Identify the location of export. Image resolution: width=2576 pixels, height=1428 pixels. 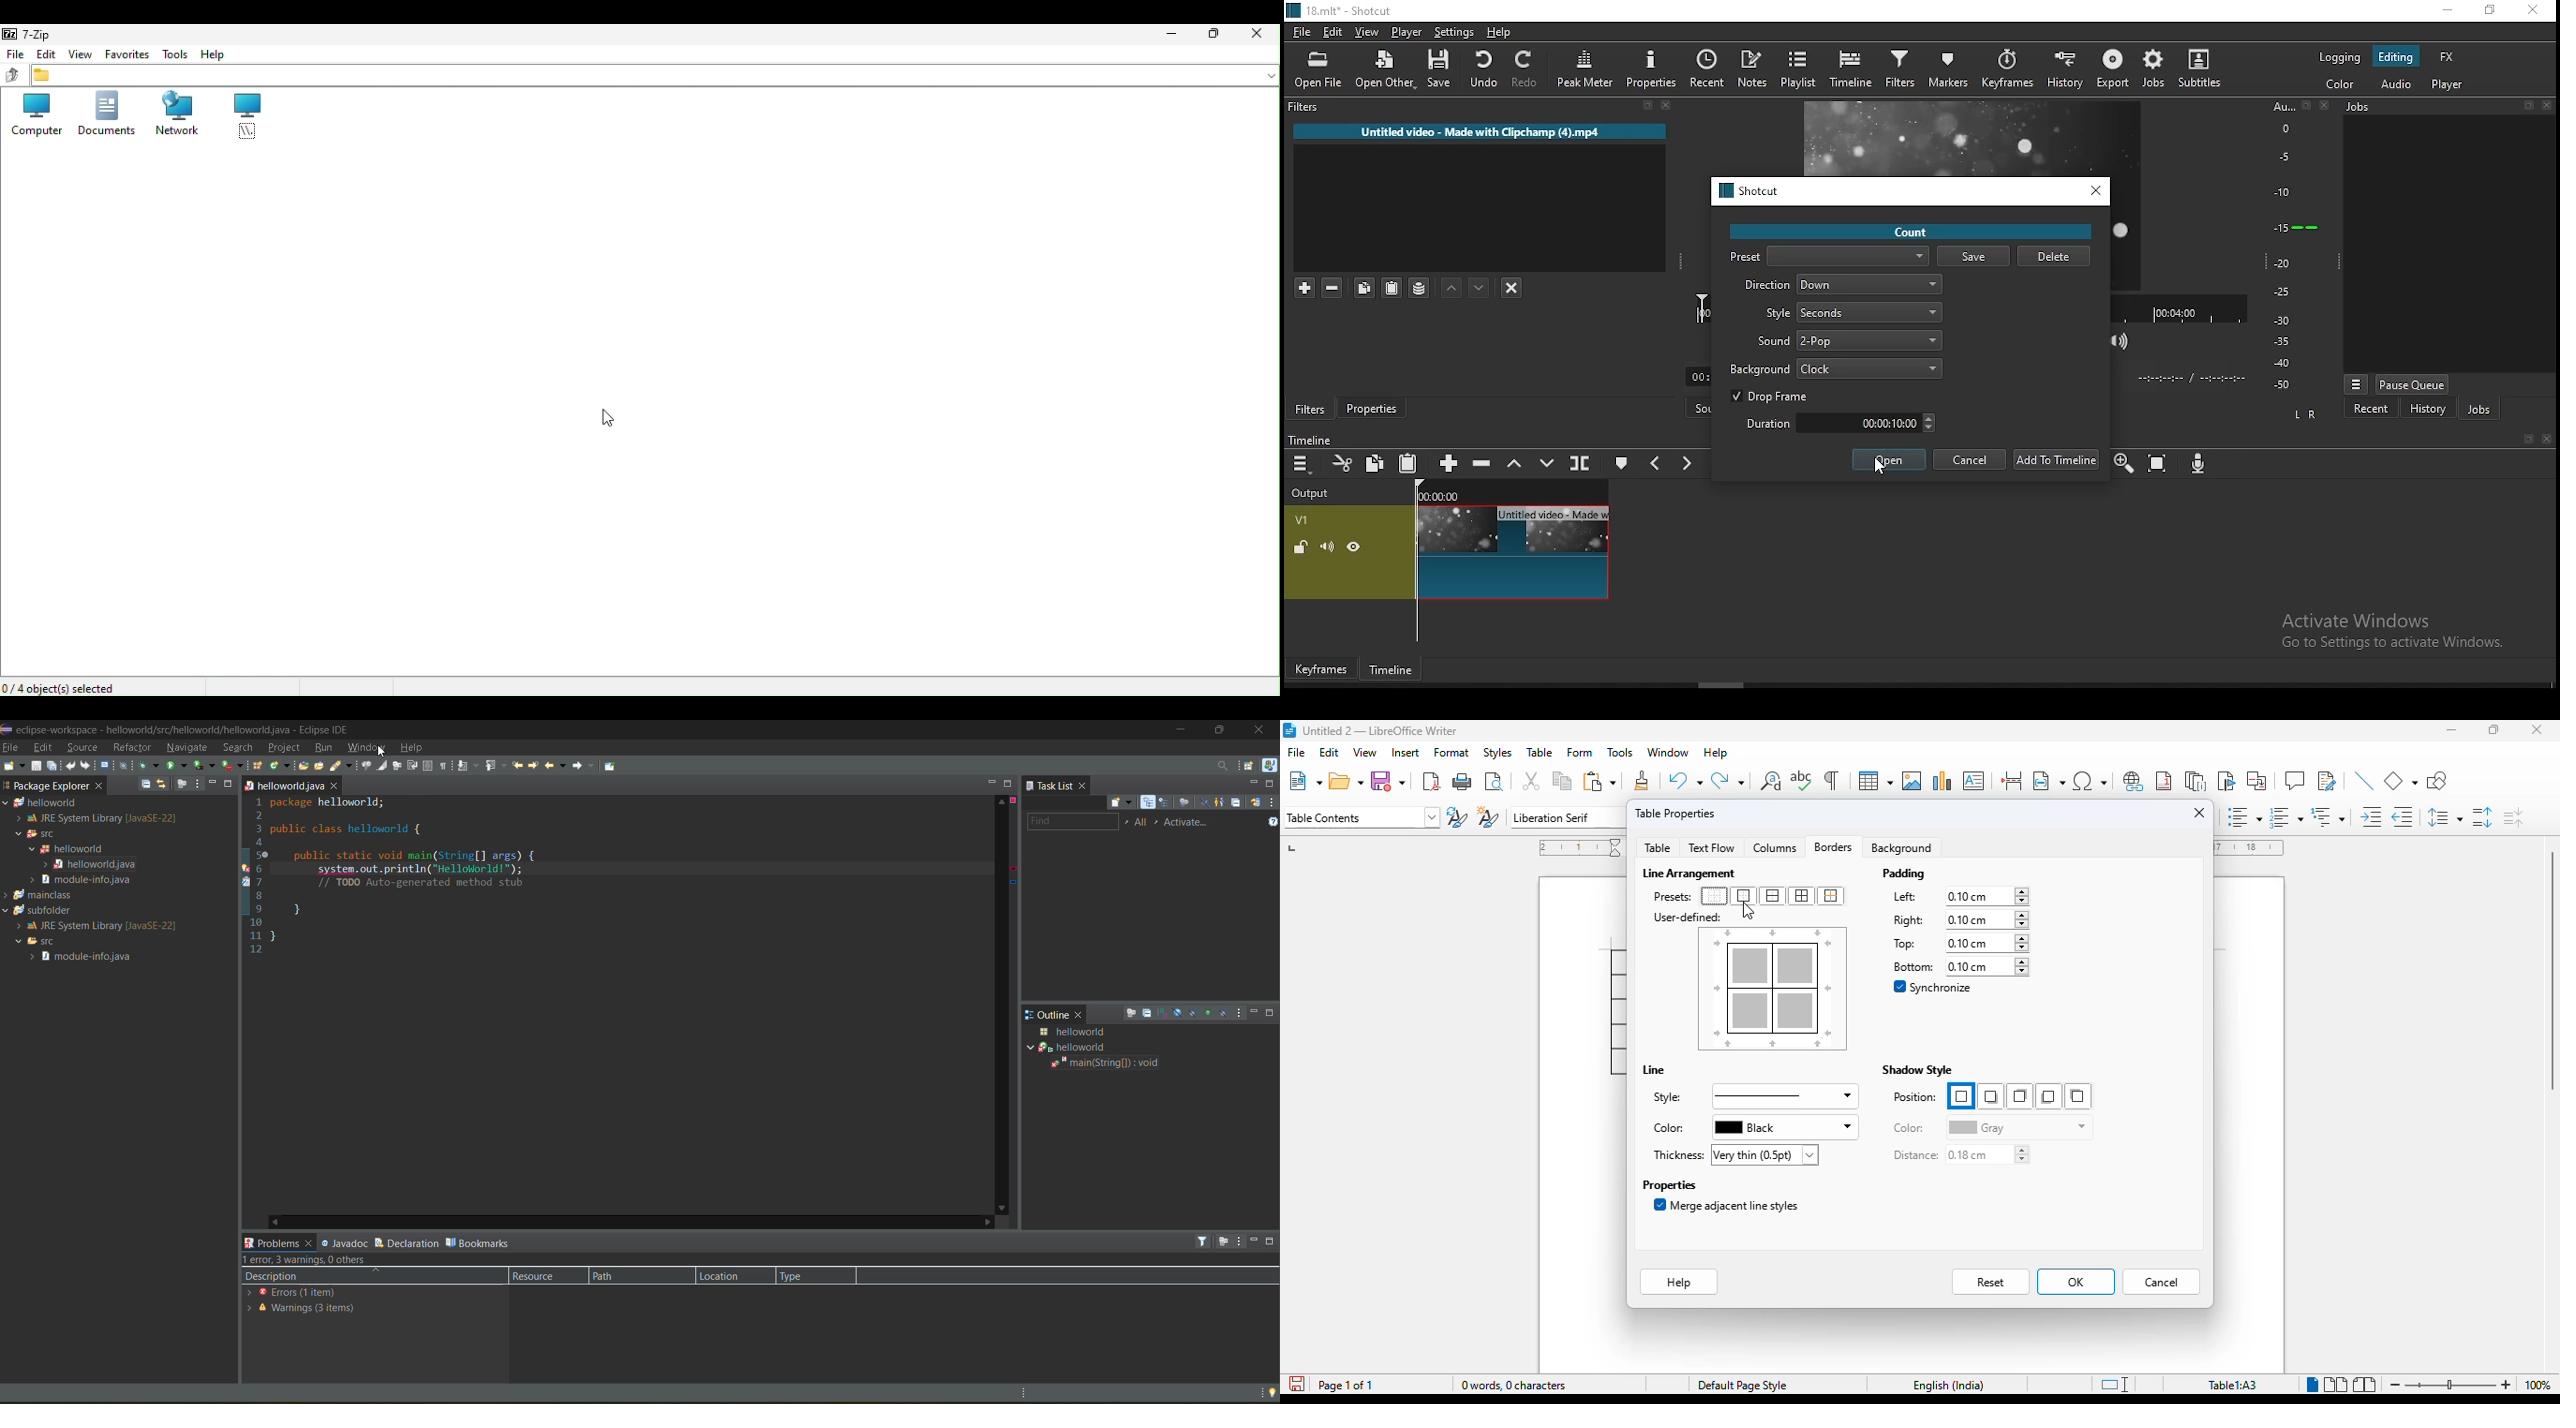
(2112, 67).